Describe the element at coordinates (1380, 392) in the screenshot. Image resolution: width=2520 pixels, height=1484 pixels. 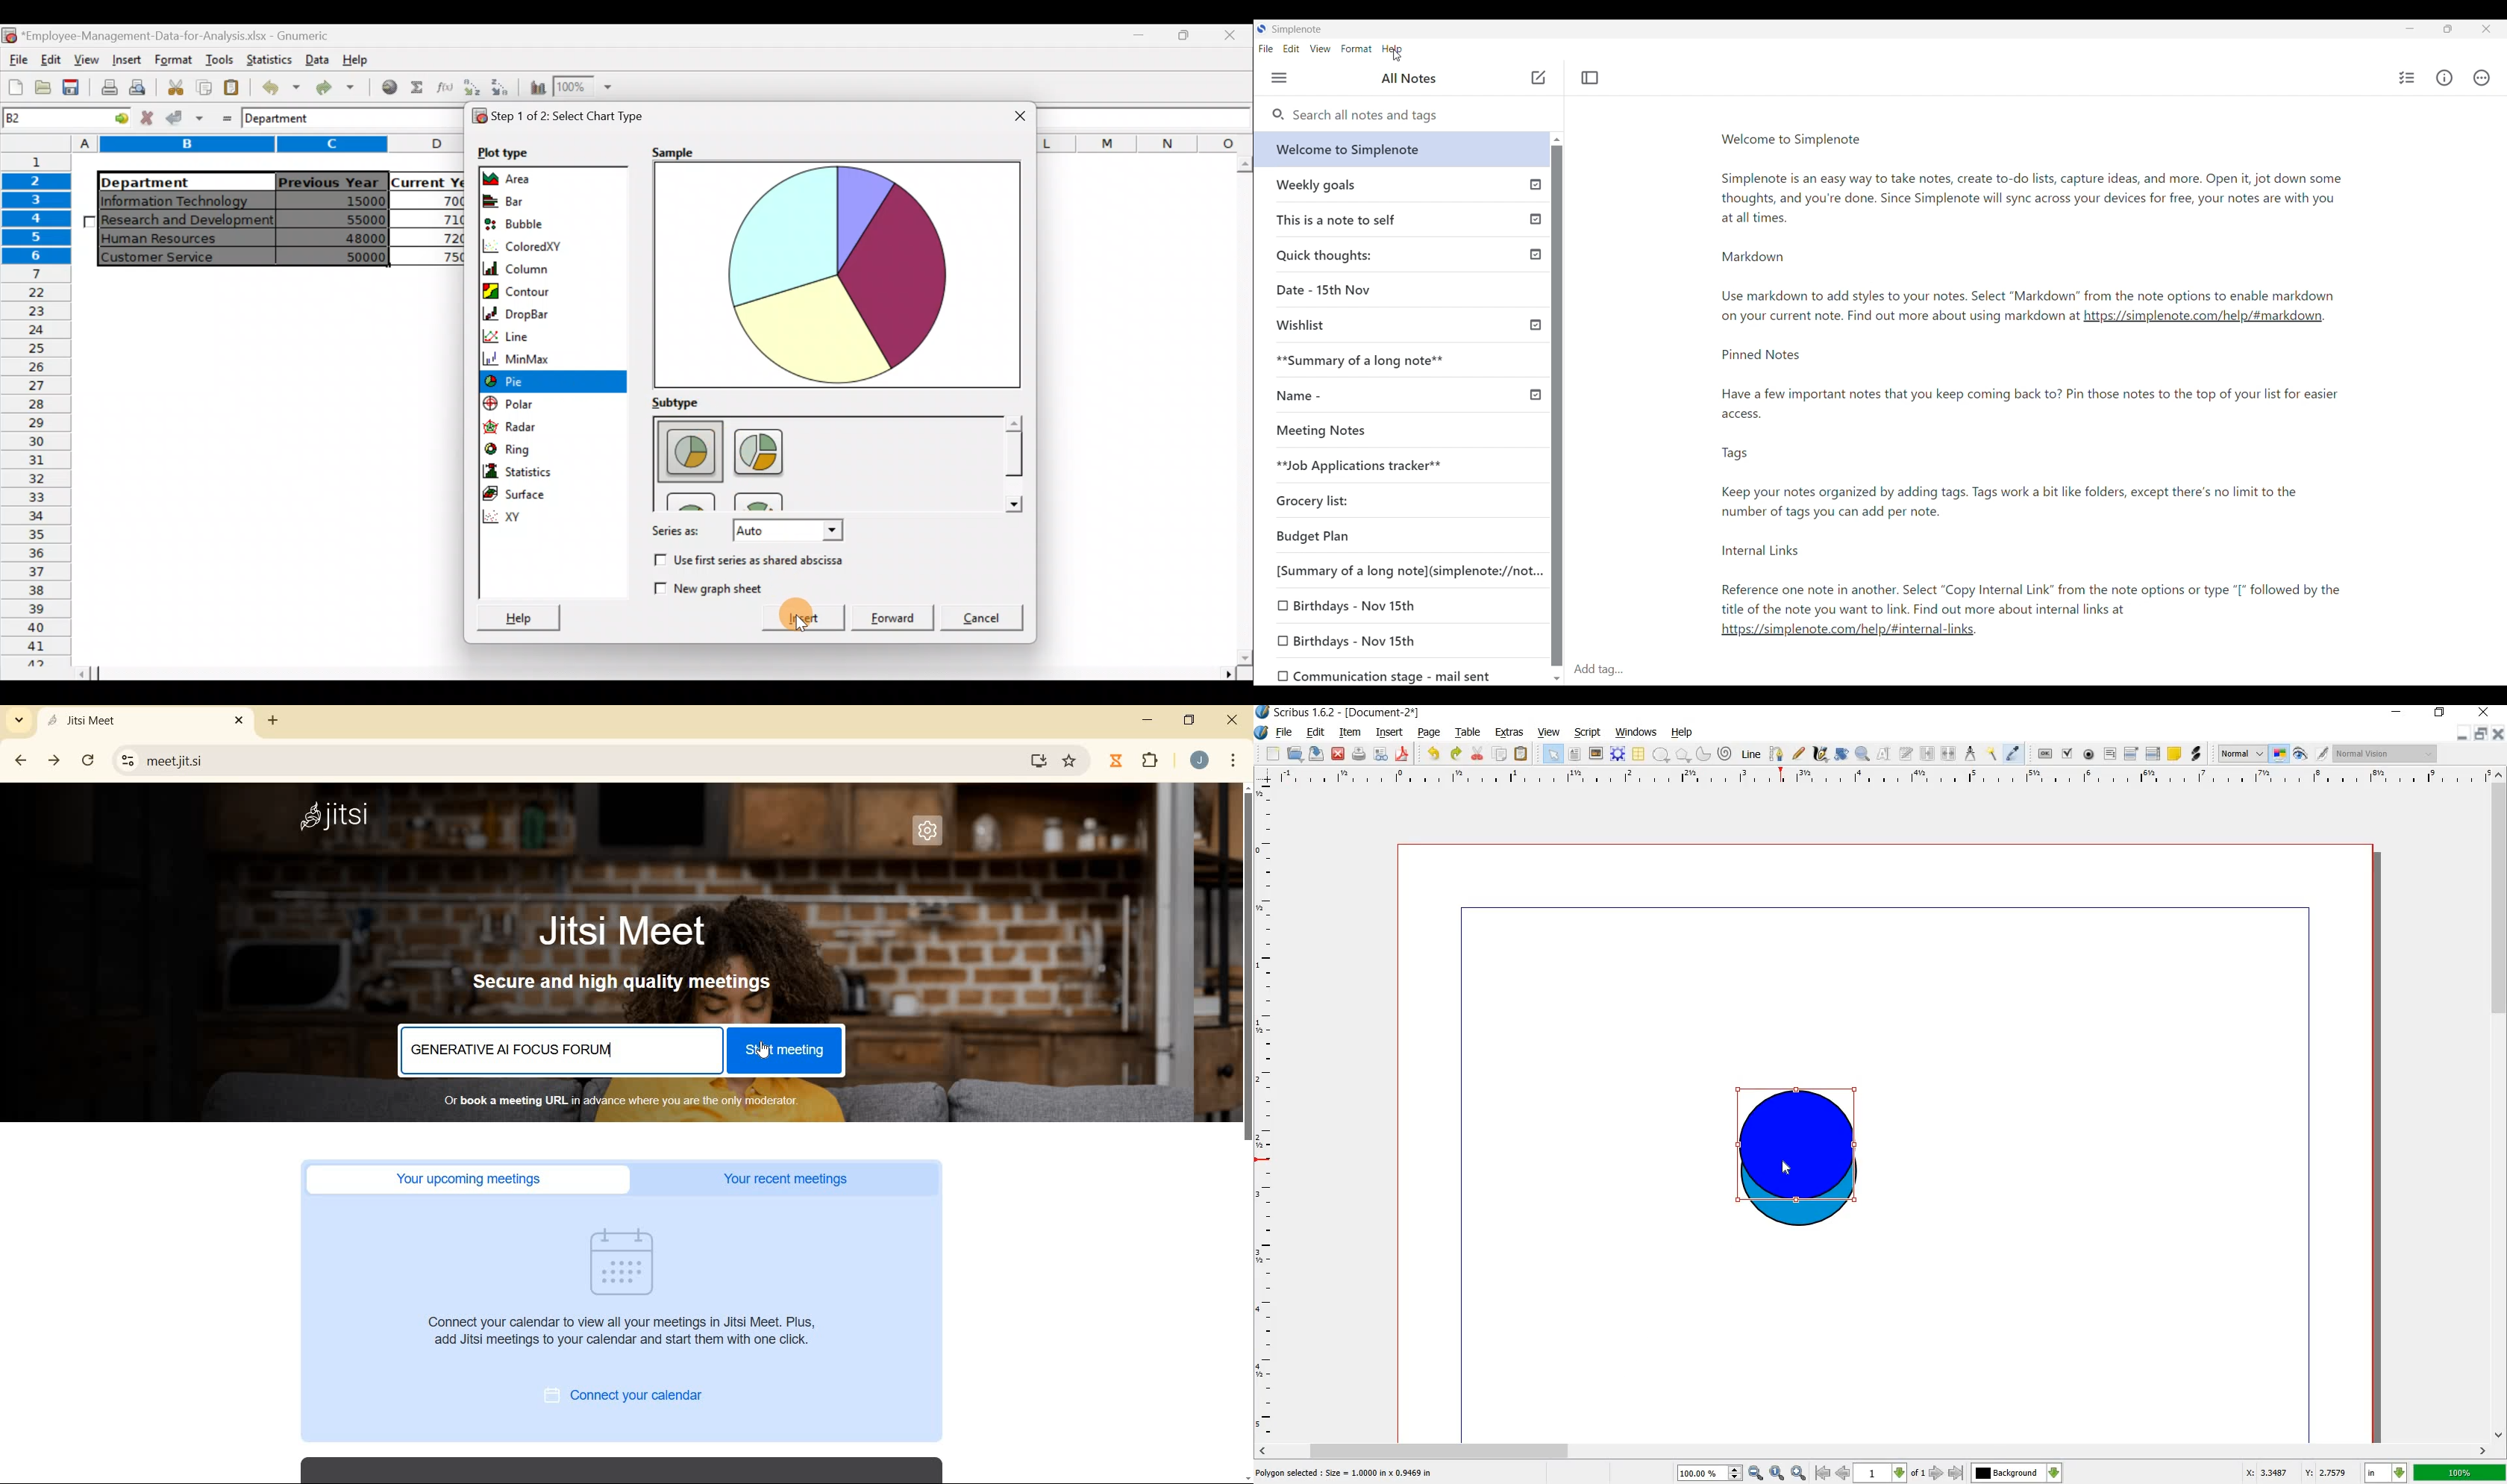
I see `Name -` at that location.